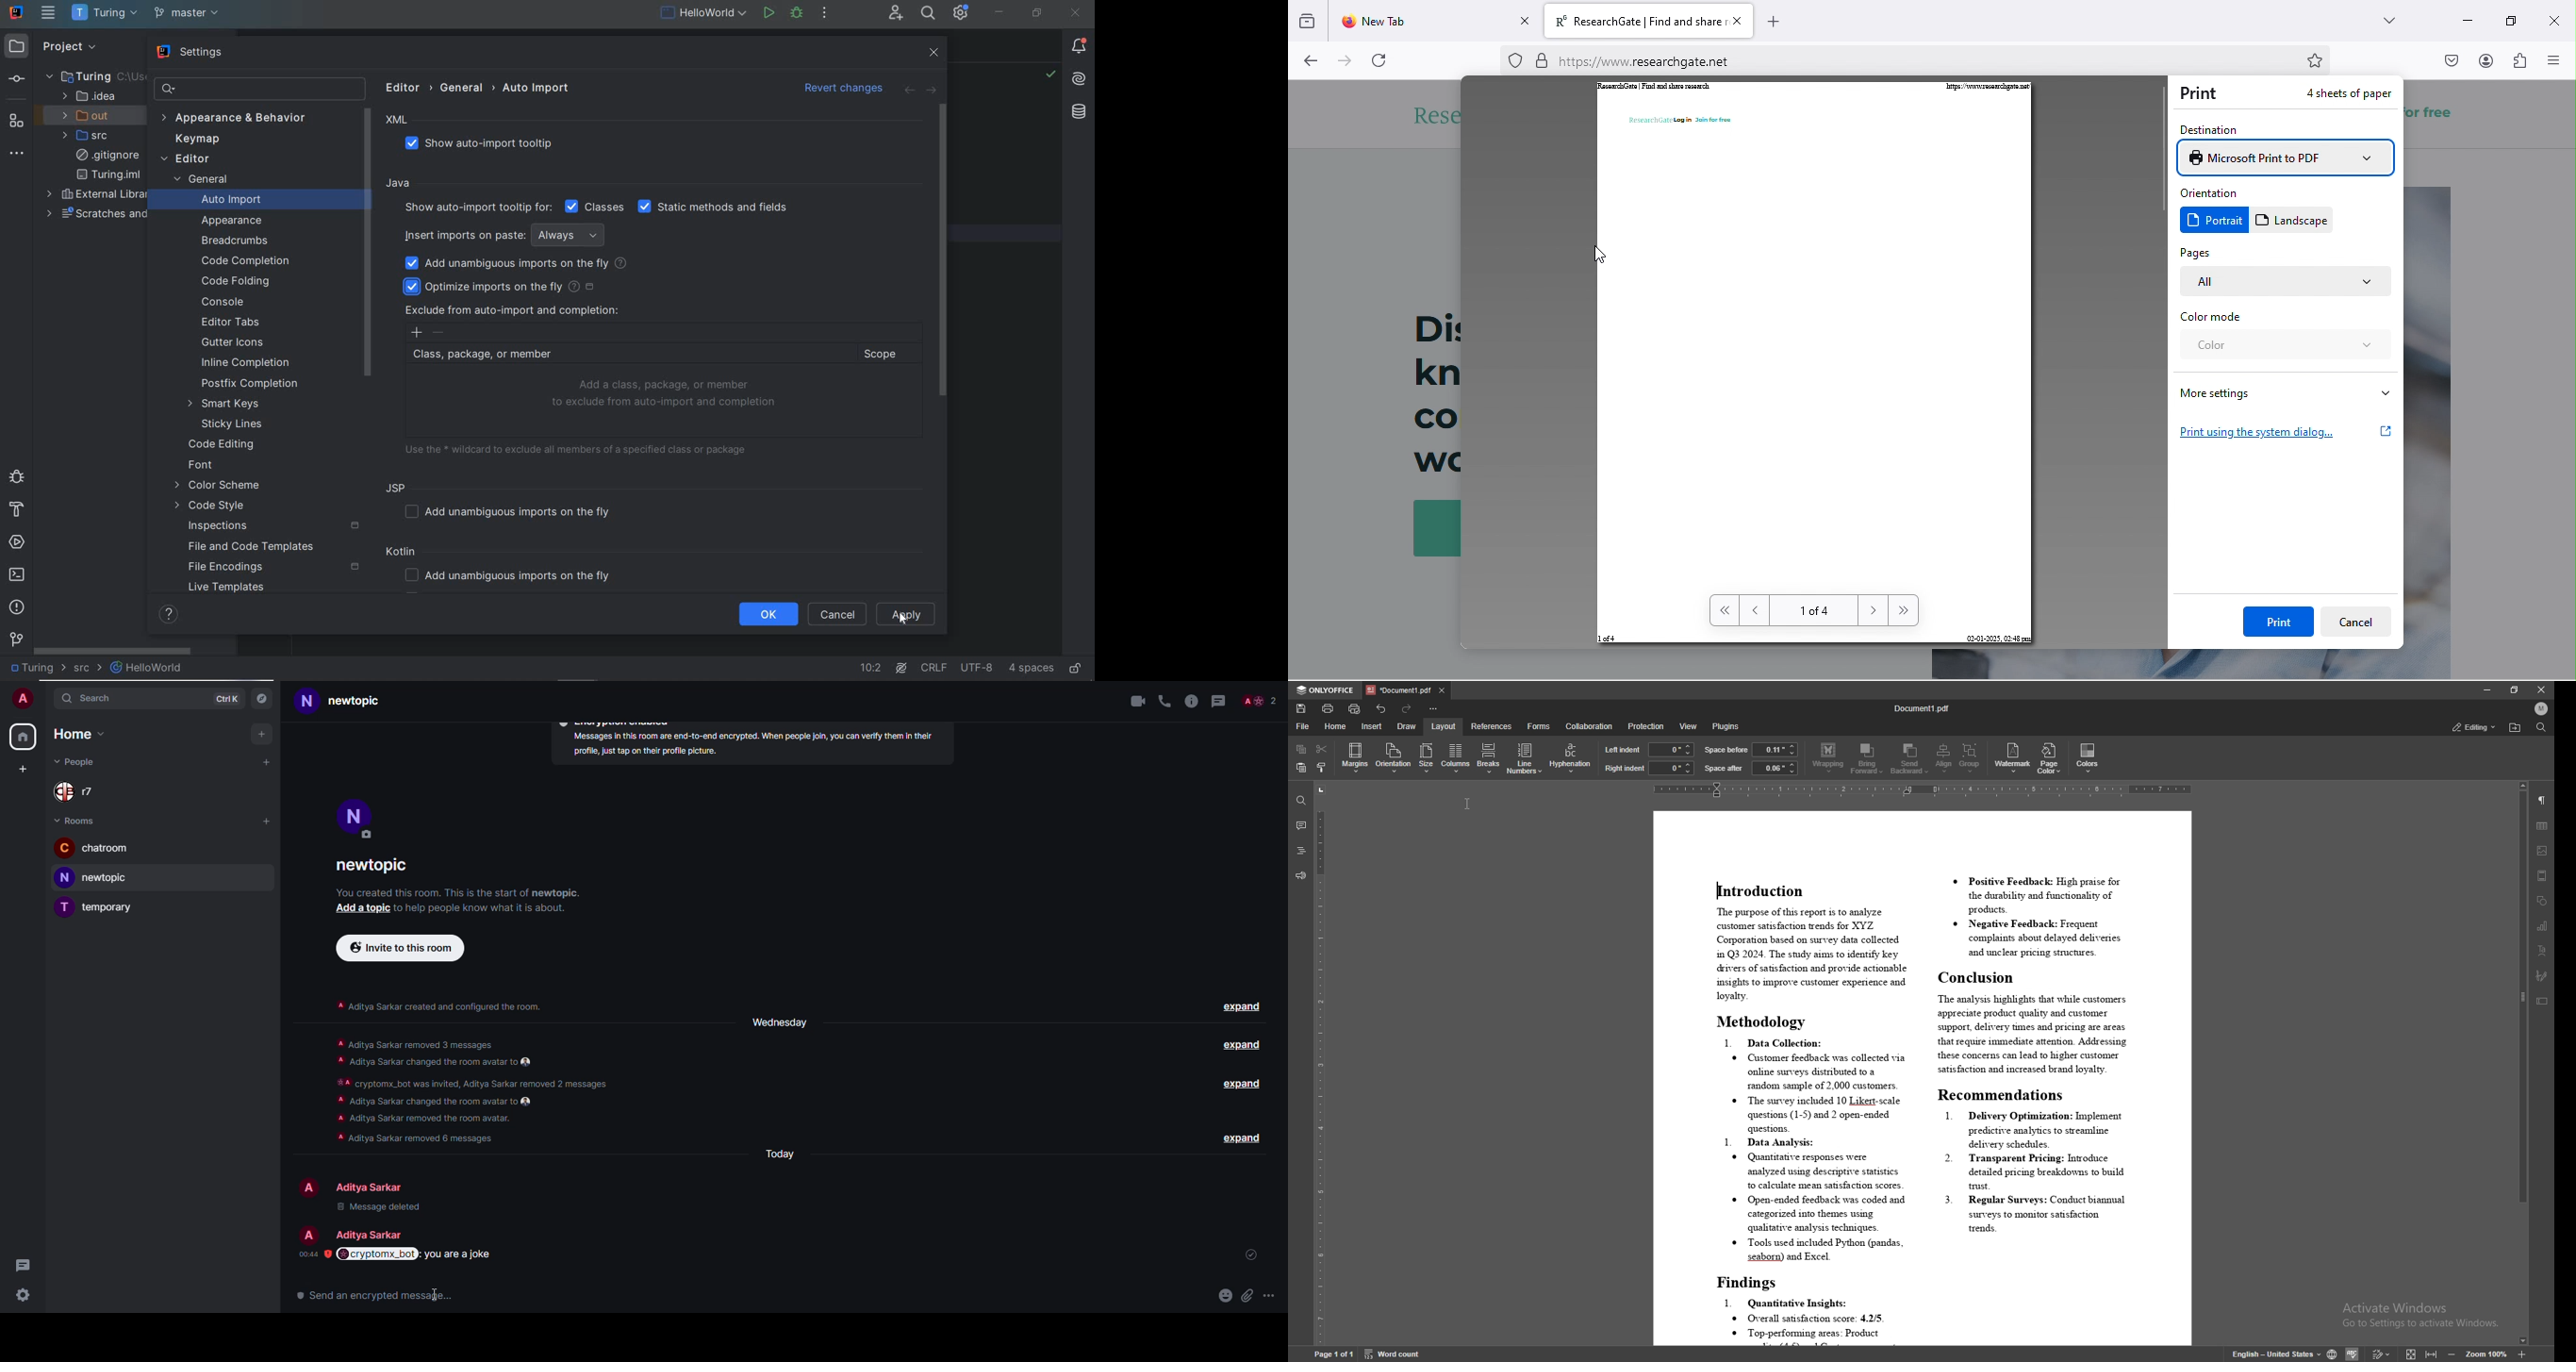 This screenshot has width=2576, height=1372. I want to click on space before, so click(1727, 750).